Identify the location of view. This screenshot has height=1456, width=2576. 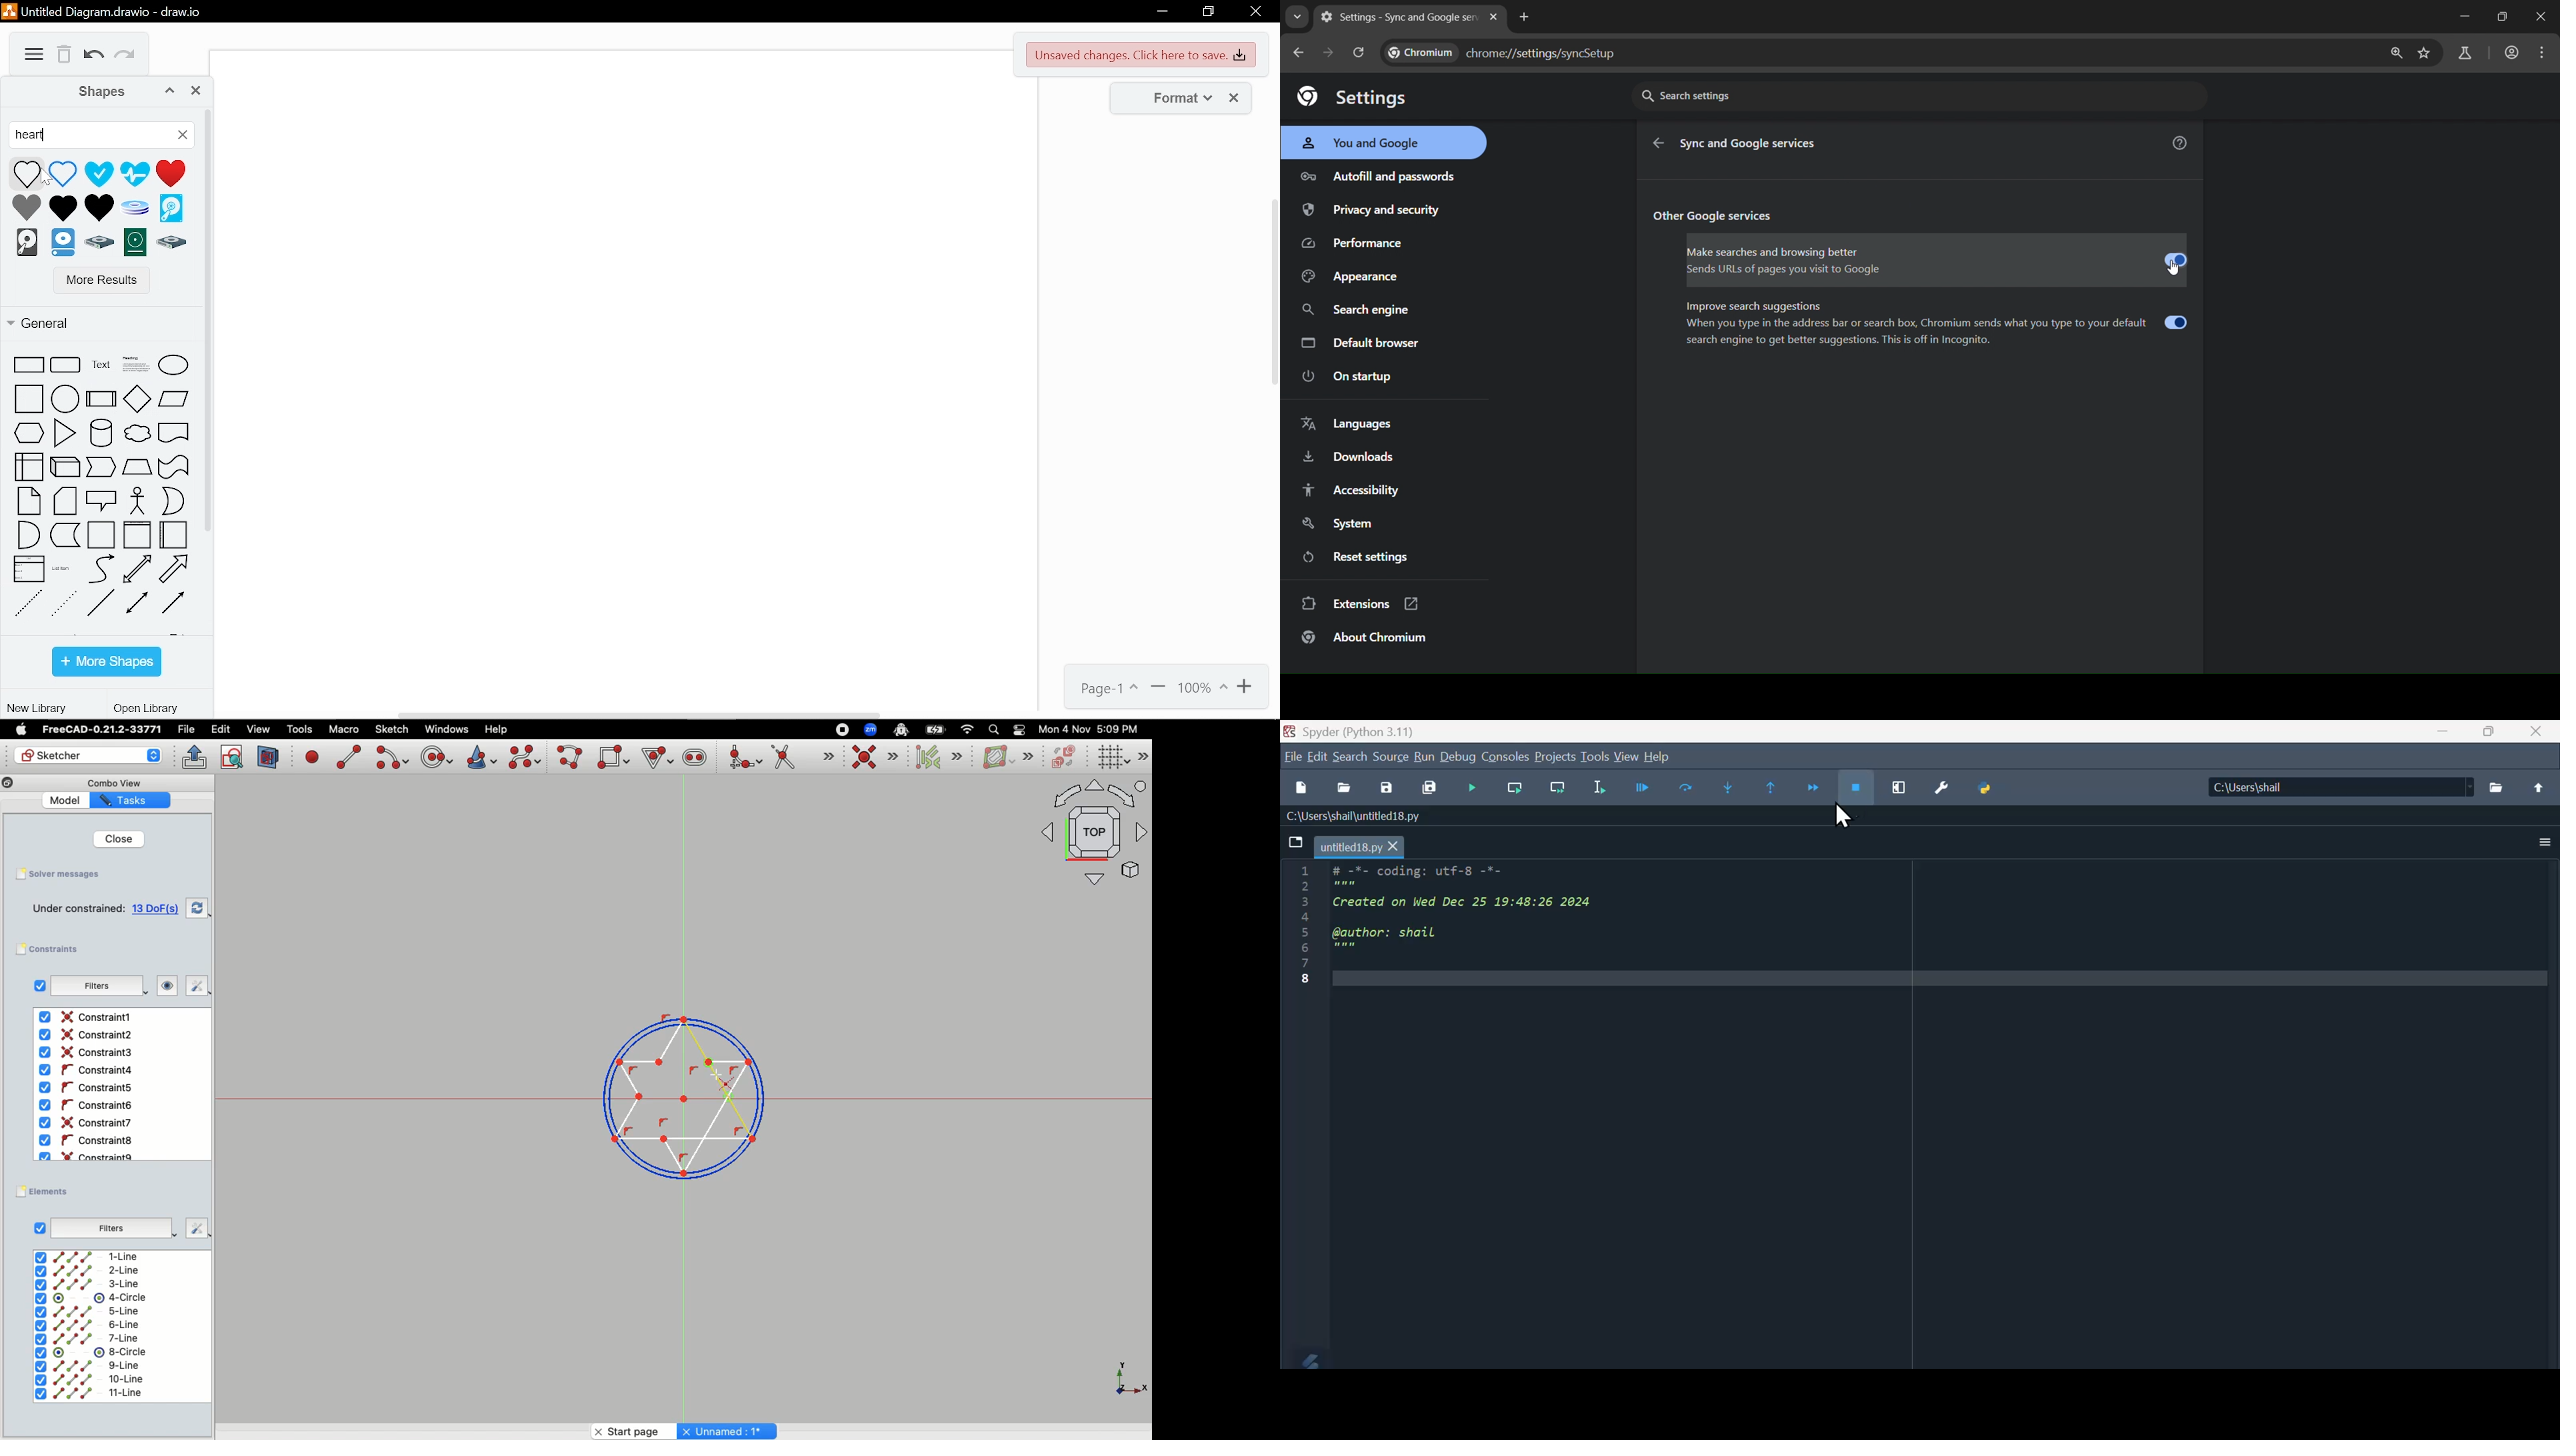
(258, 729).